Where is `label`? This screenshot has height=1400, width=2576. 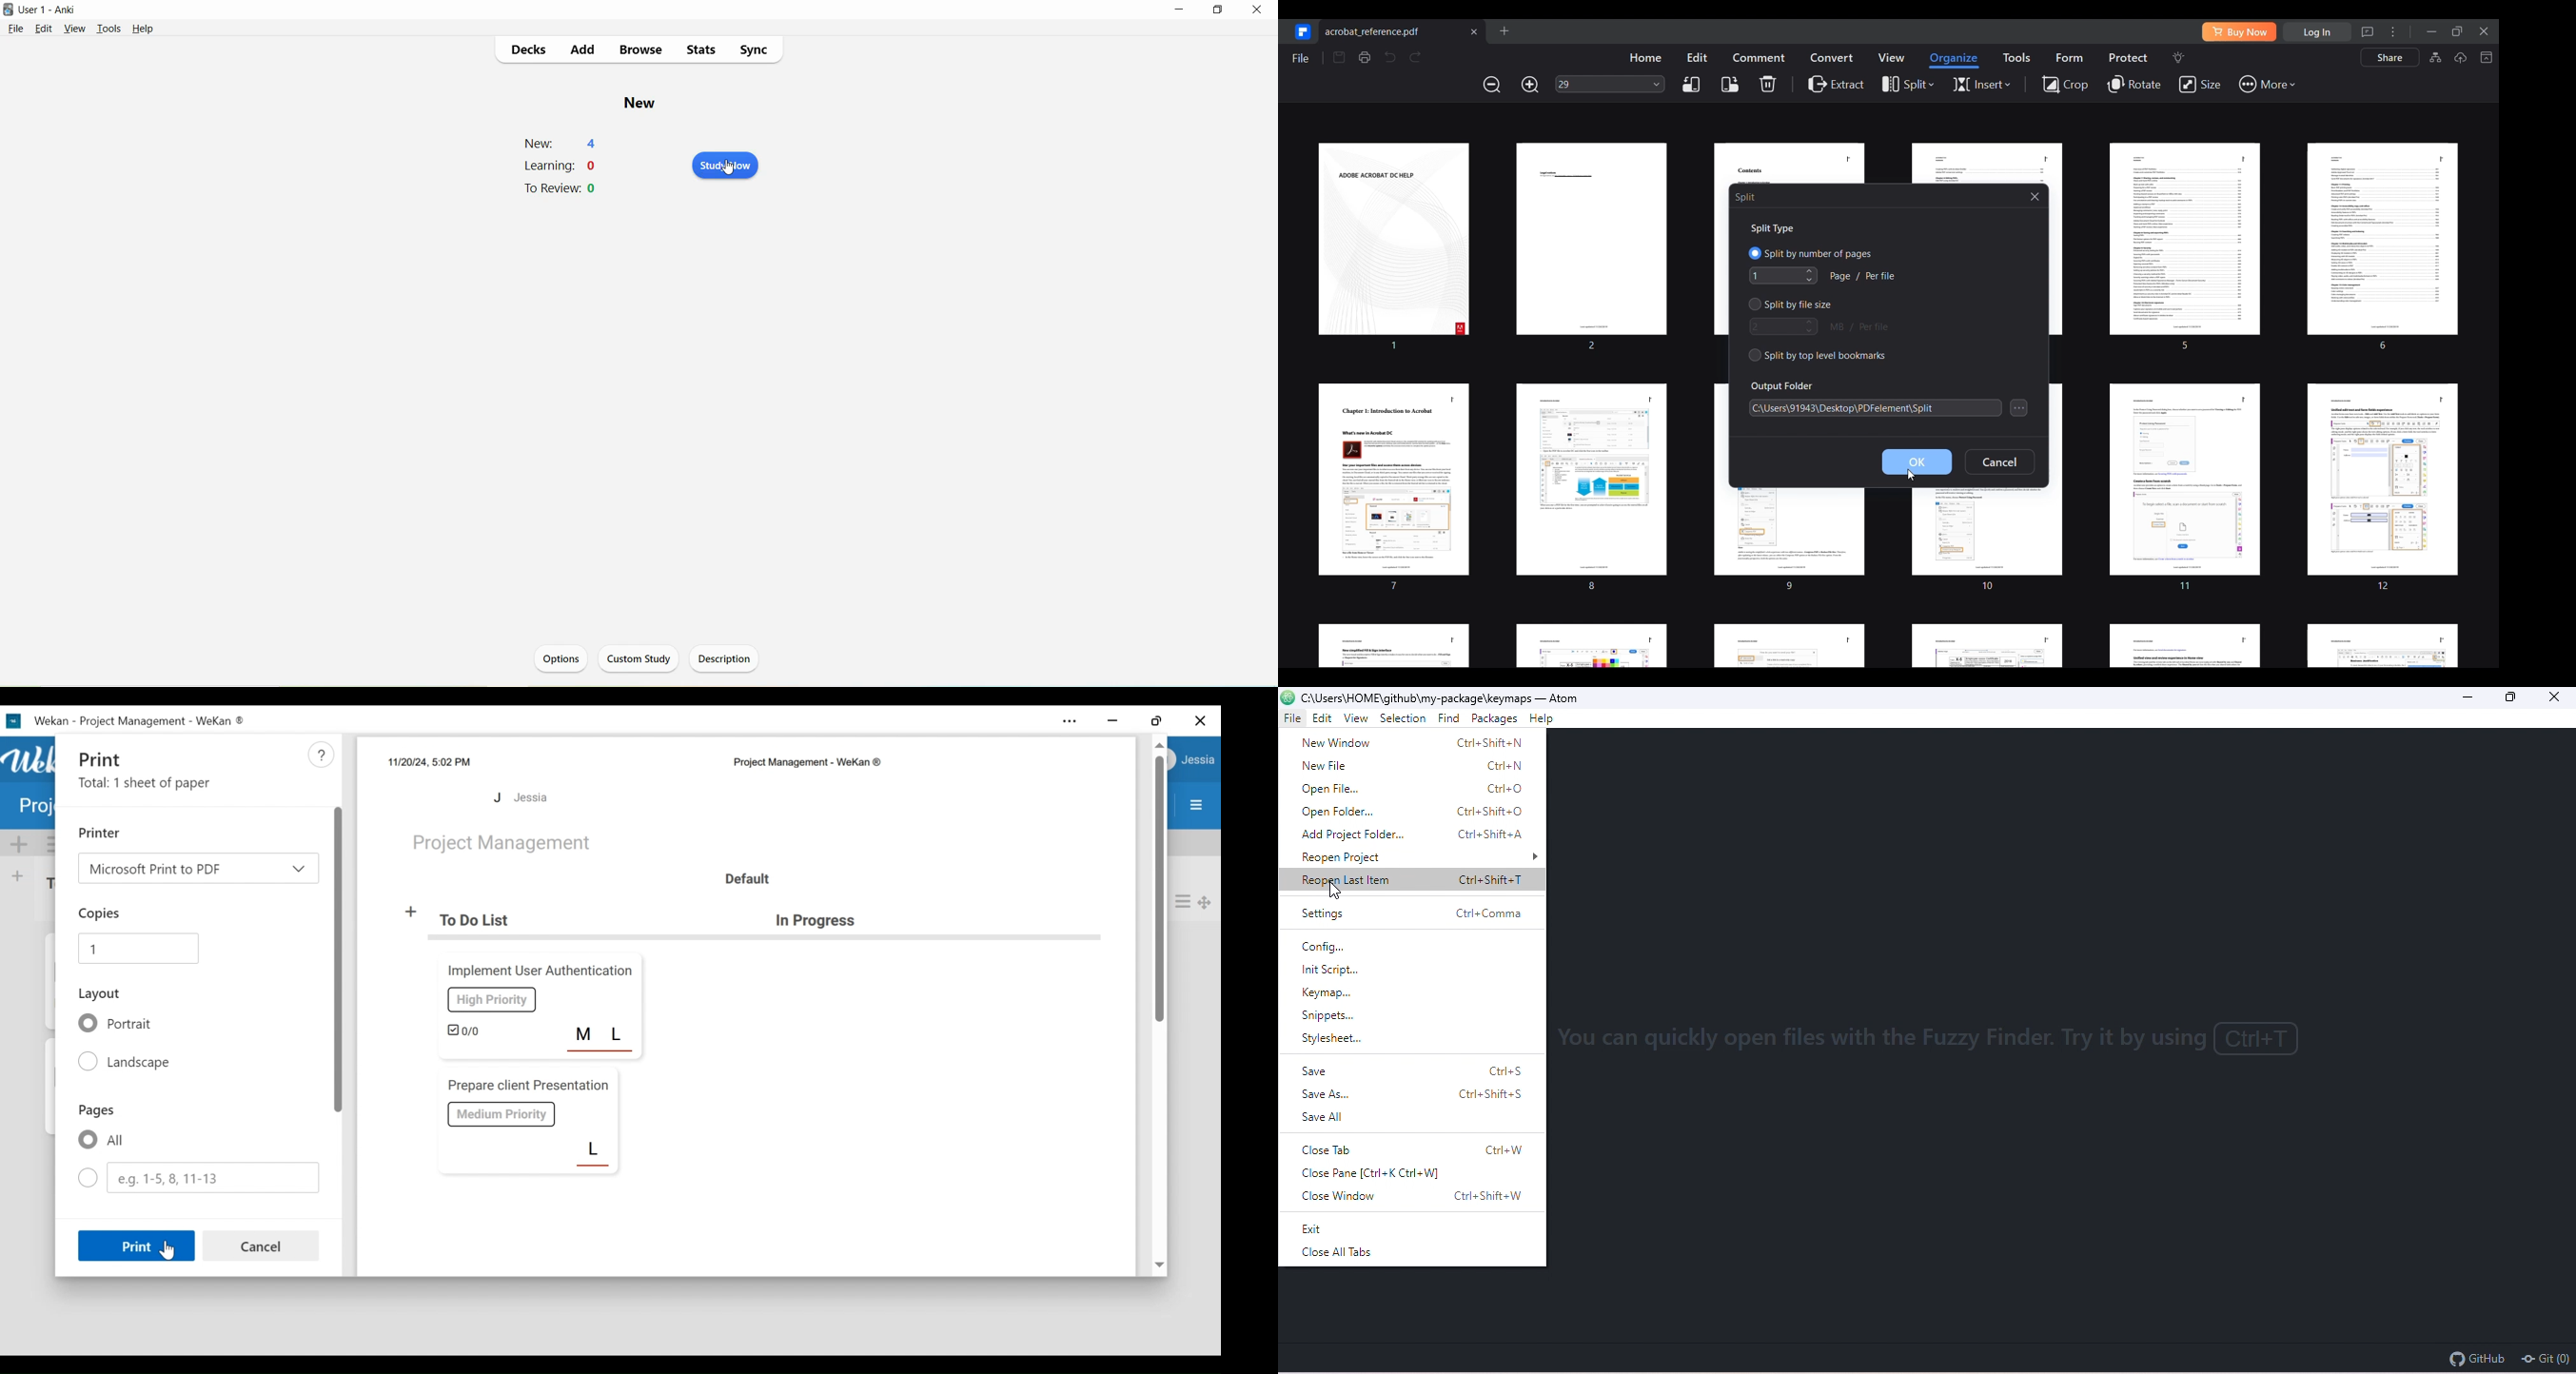 label is located at coordinates (503, 1114).